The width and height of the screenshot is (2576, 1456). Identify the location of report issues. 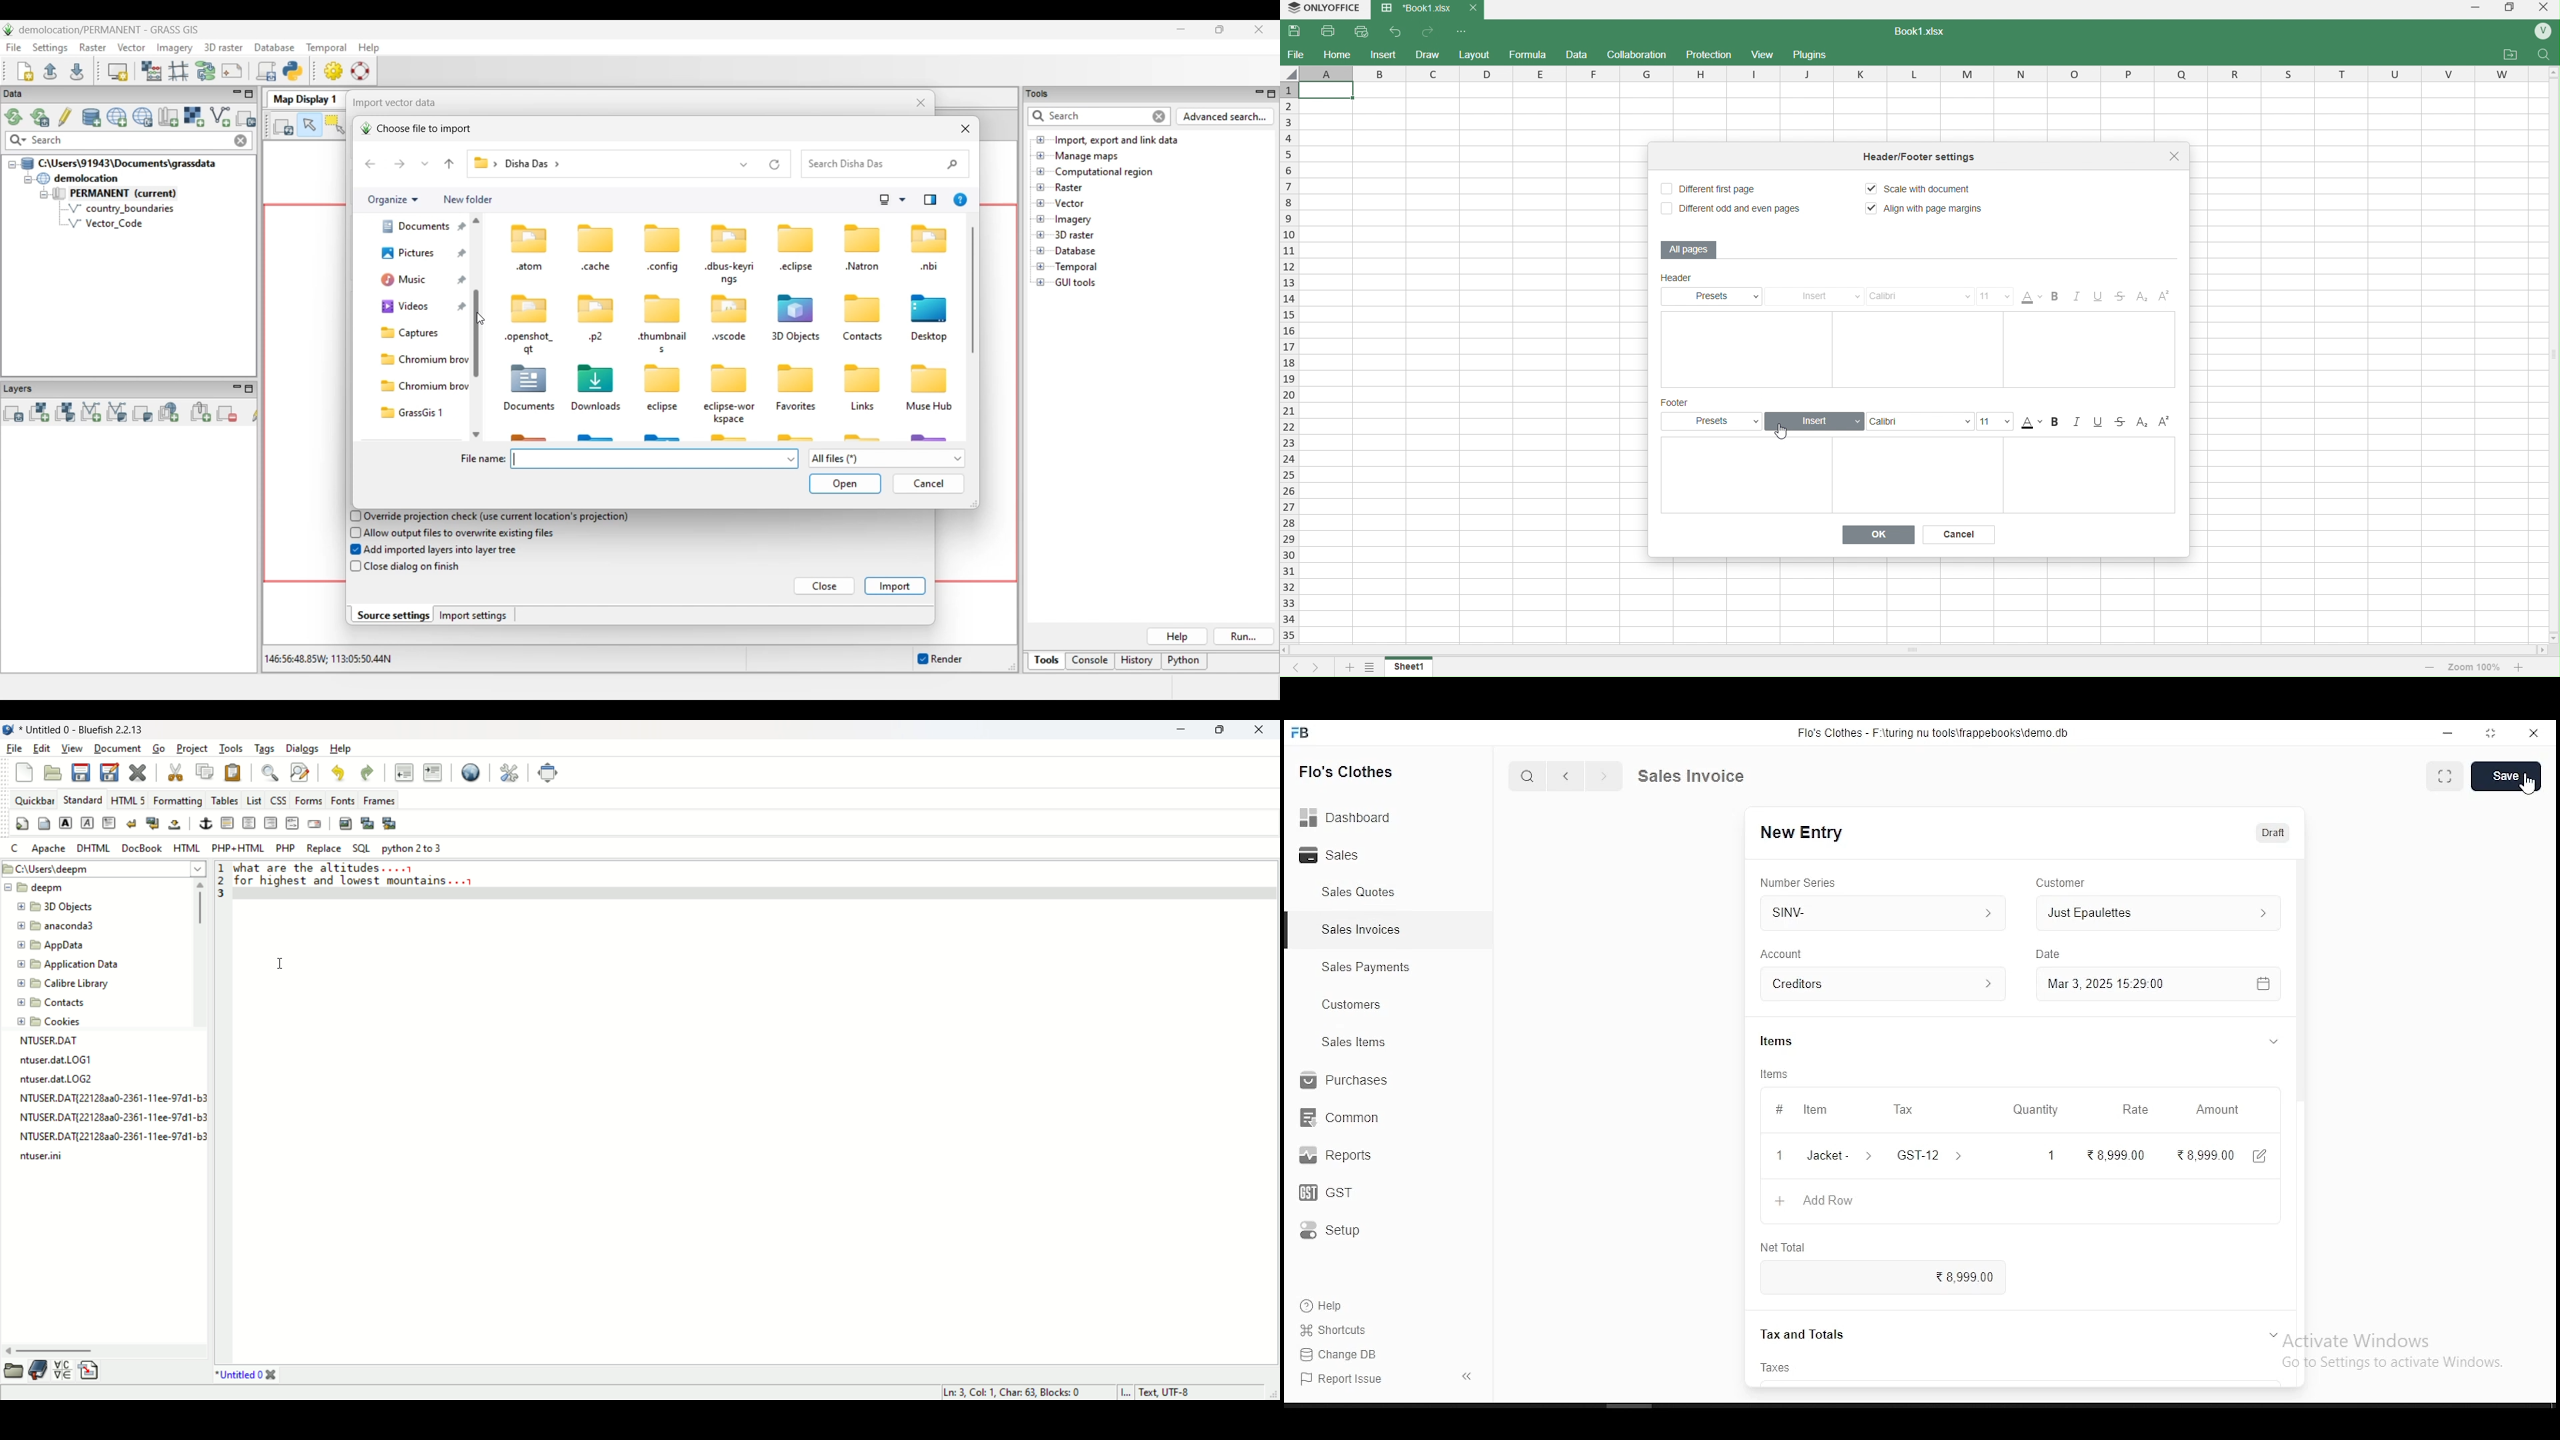
(1345, 1380).